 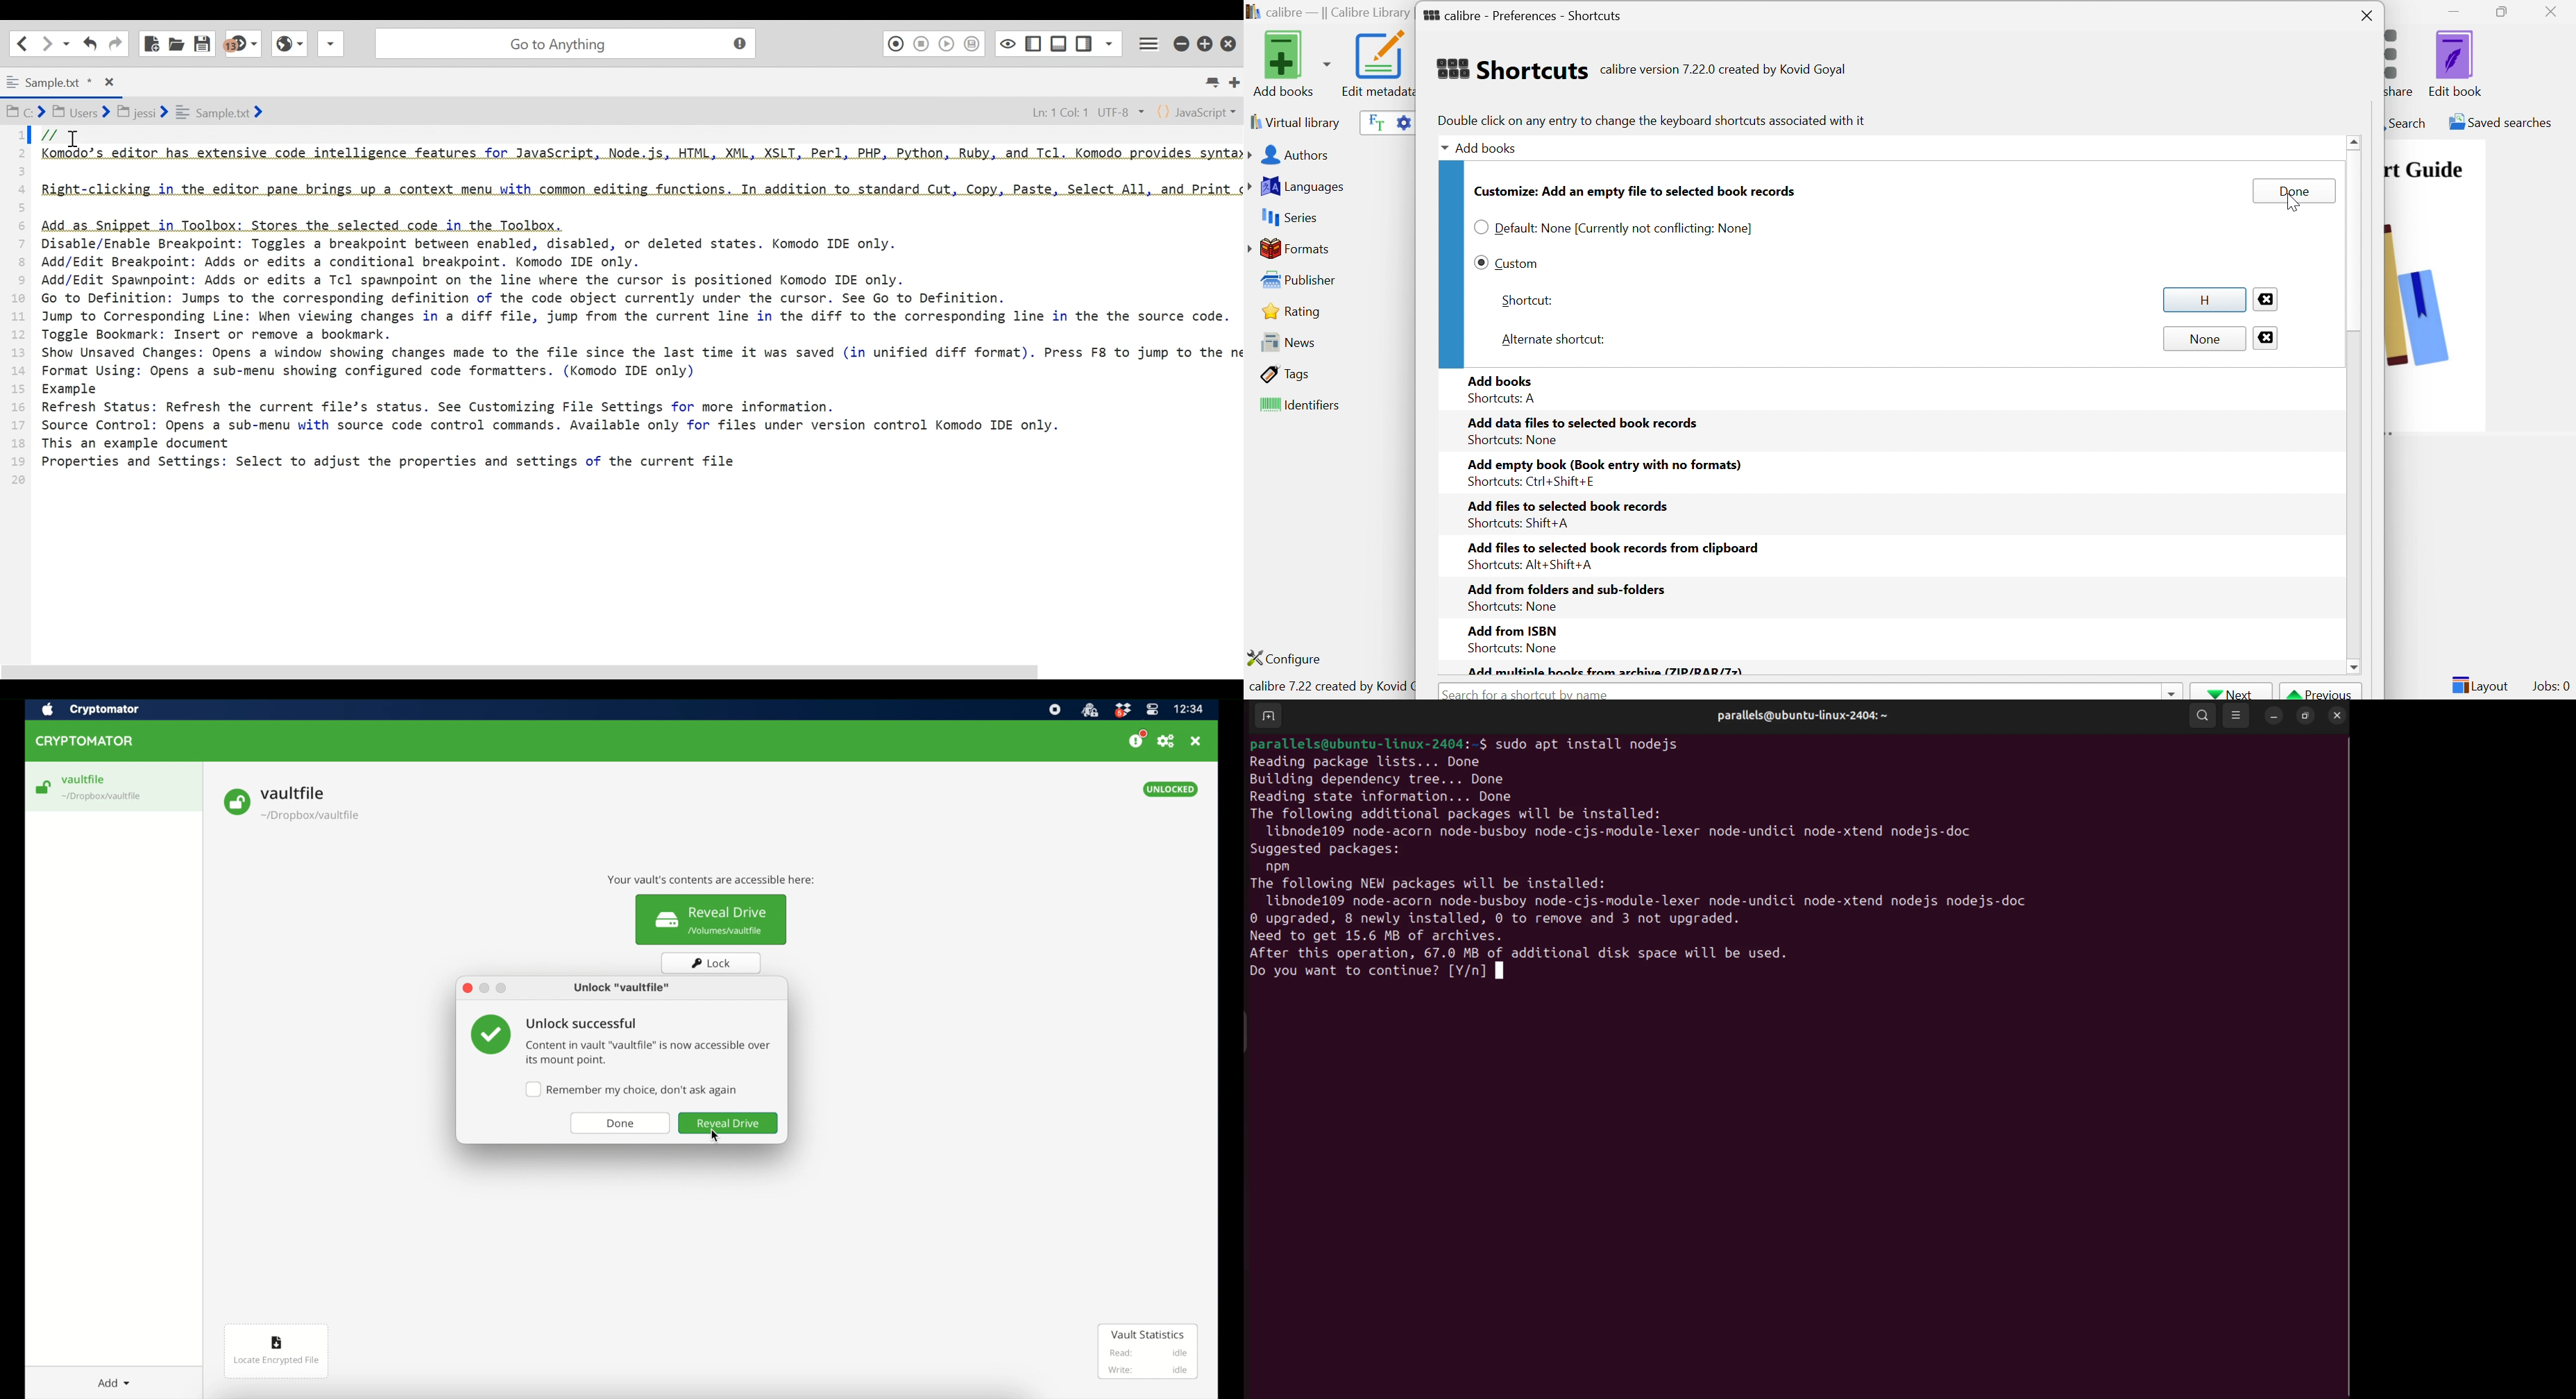 I want to click on resize, so click(x=2304, y=715).